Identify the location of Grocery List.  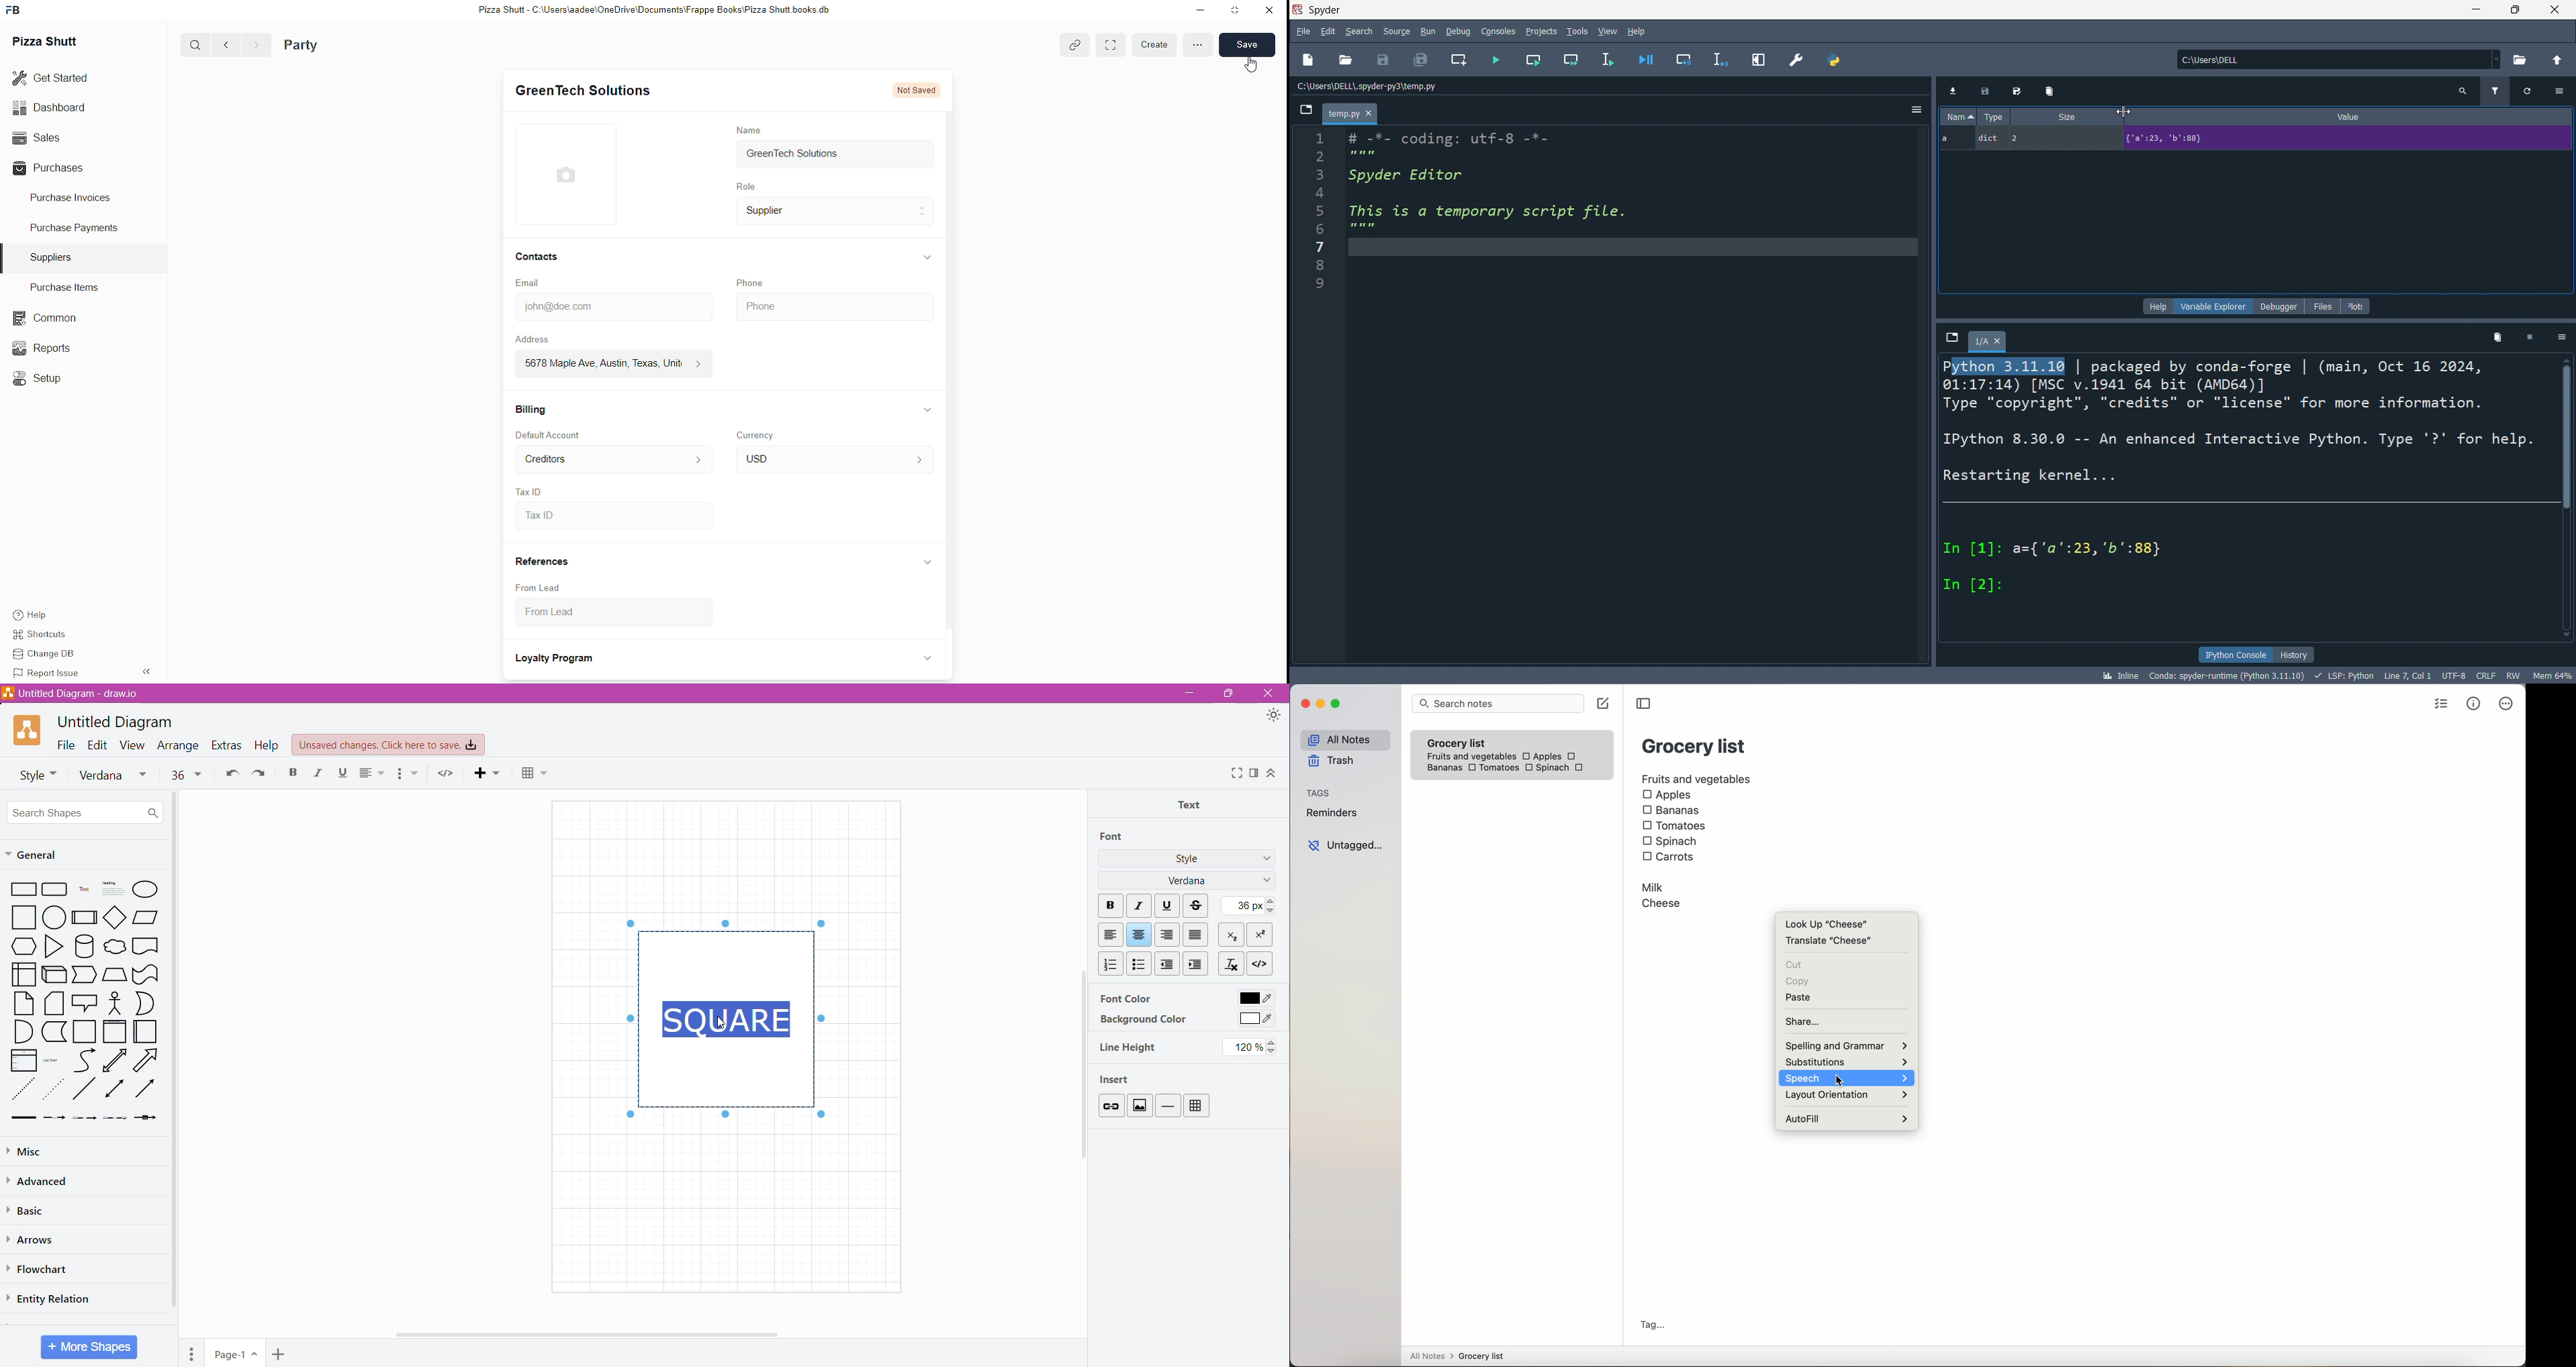
(1693, 748).